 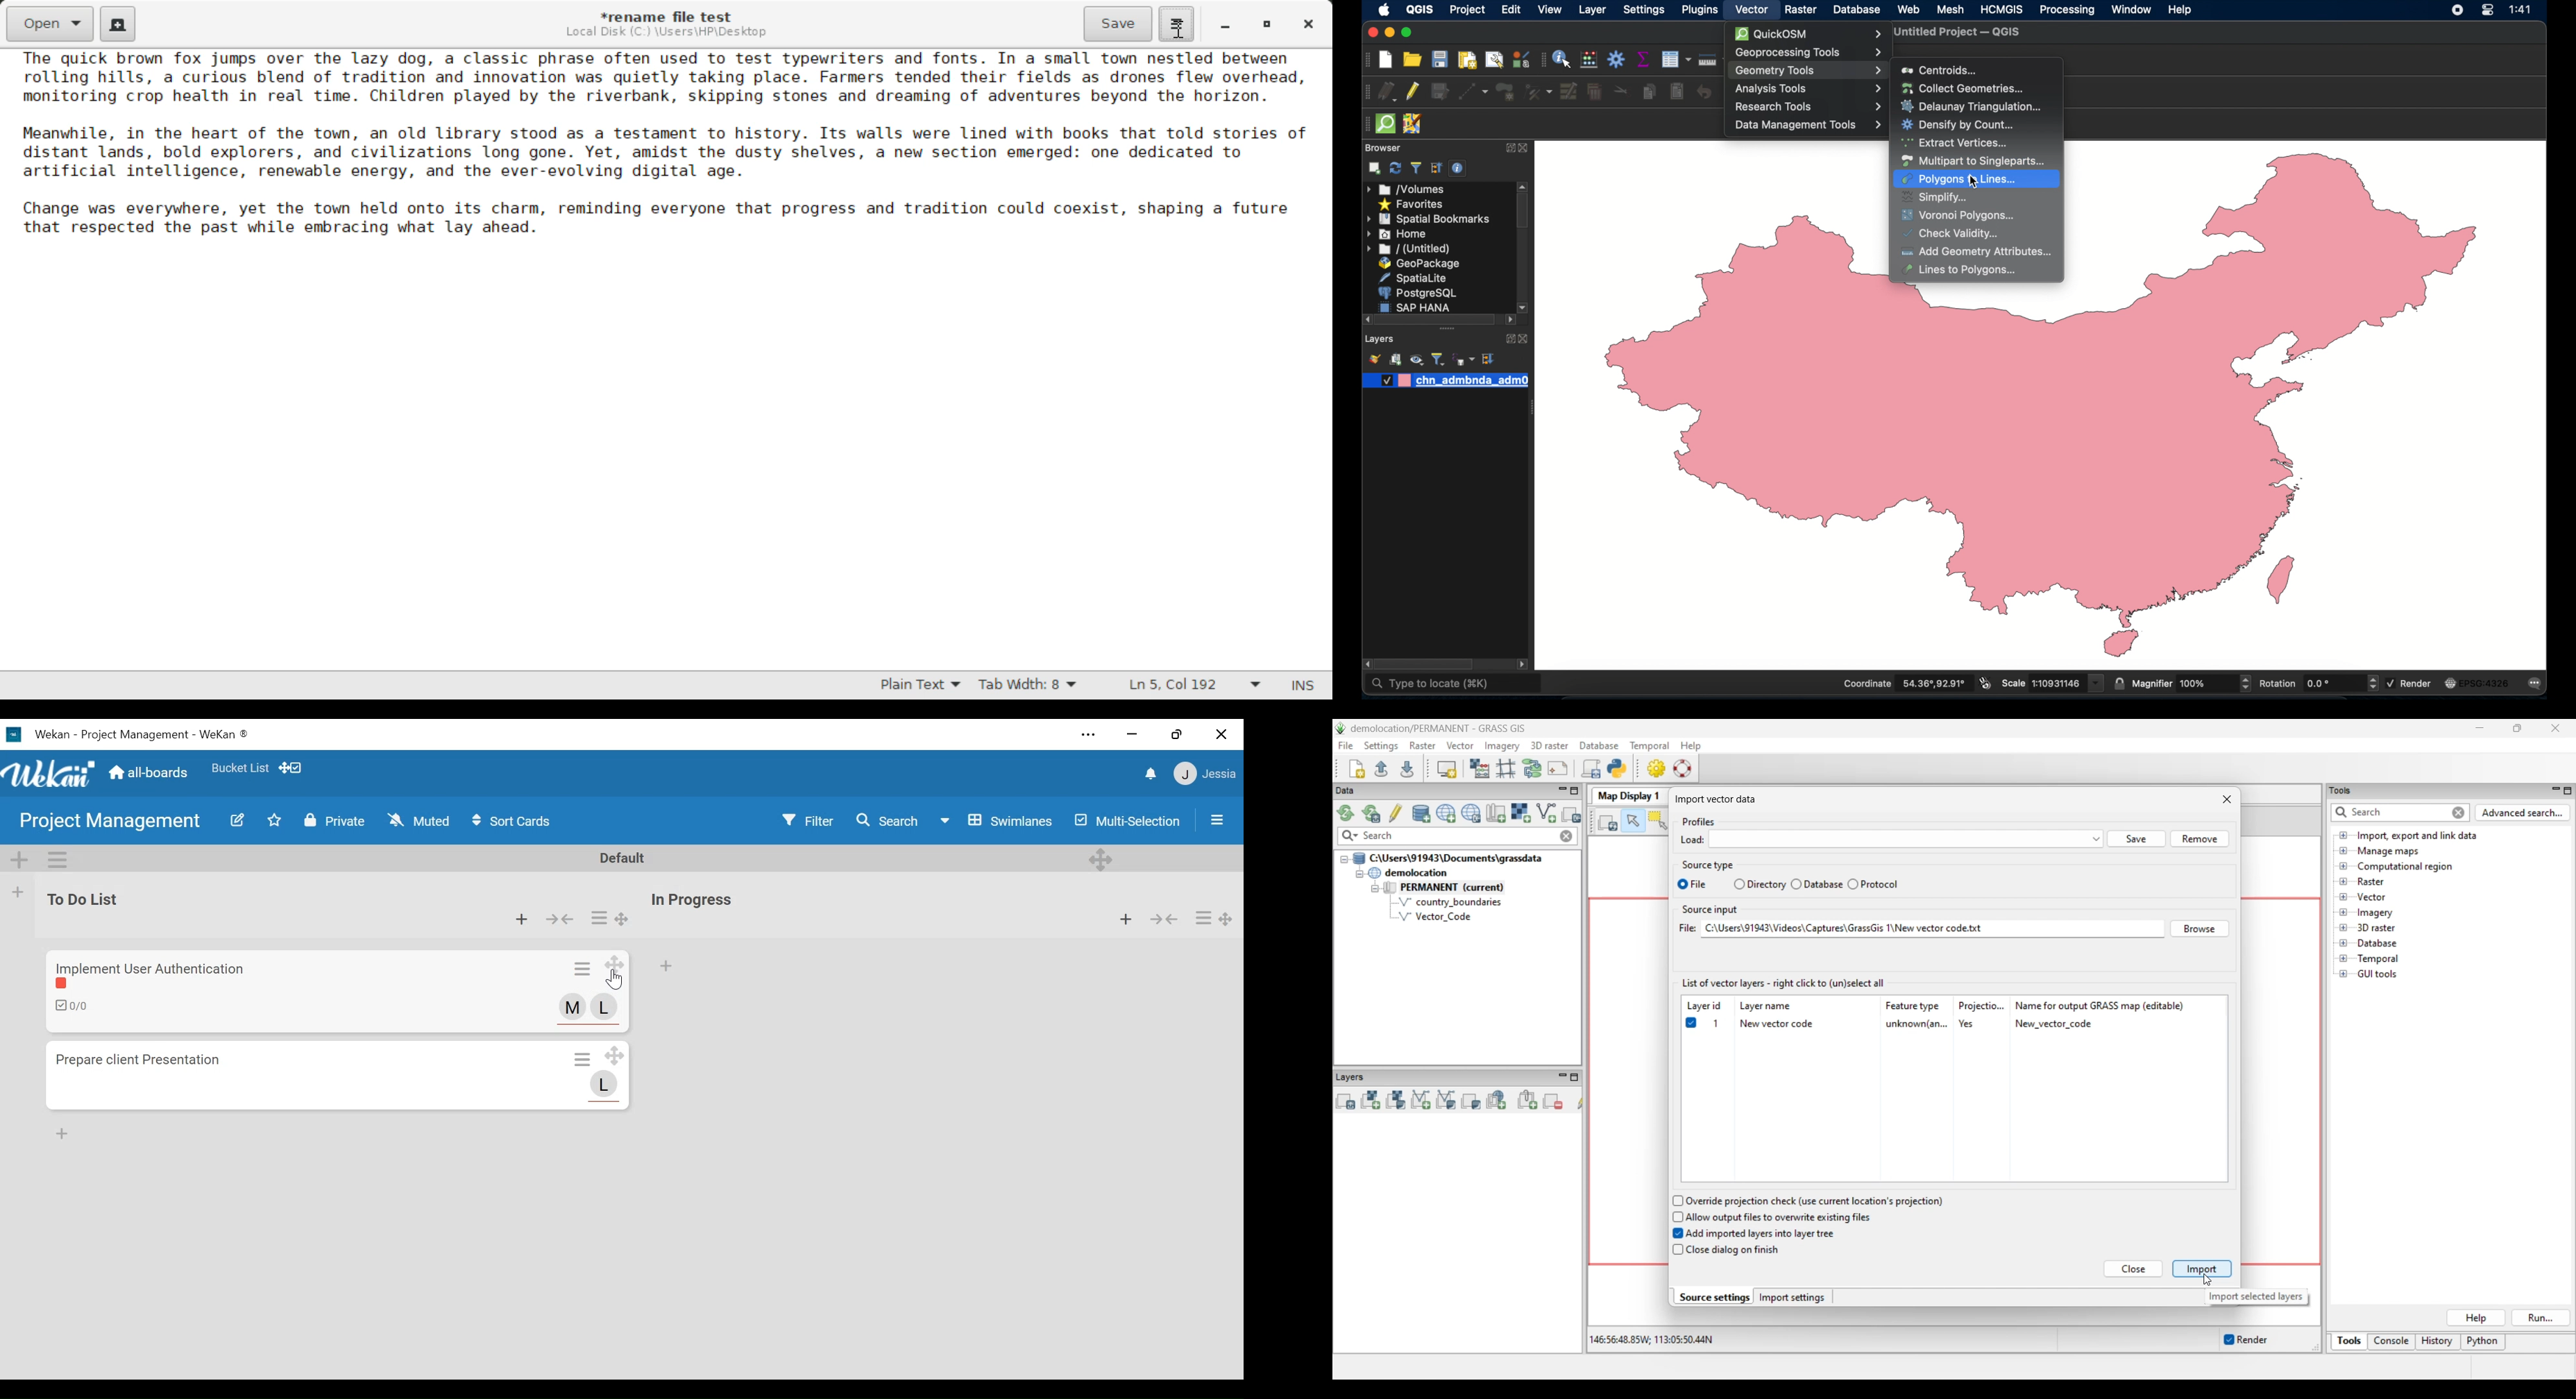 I want to click on processing , so click(x=2068, y=10).